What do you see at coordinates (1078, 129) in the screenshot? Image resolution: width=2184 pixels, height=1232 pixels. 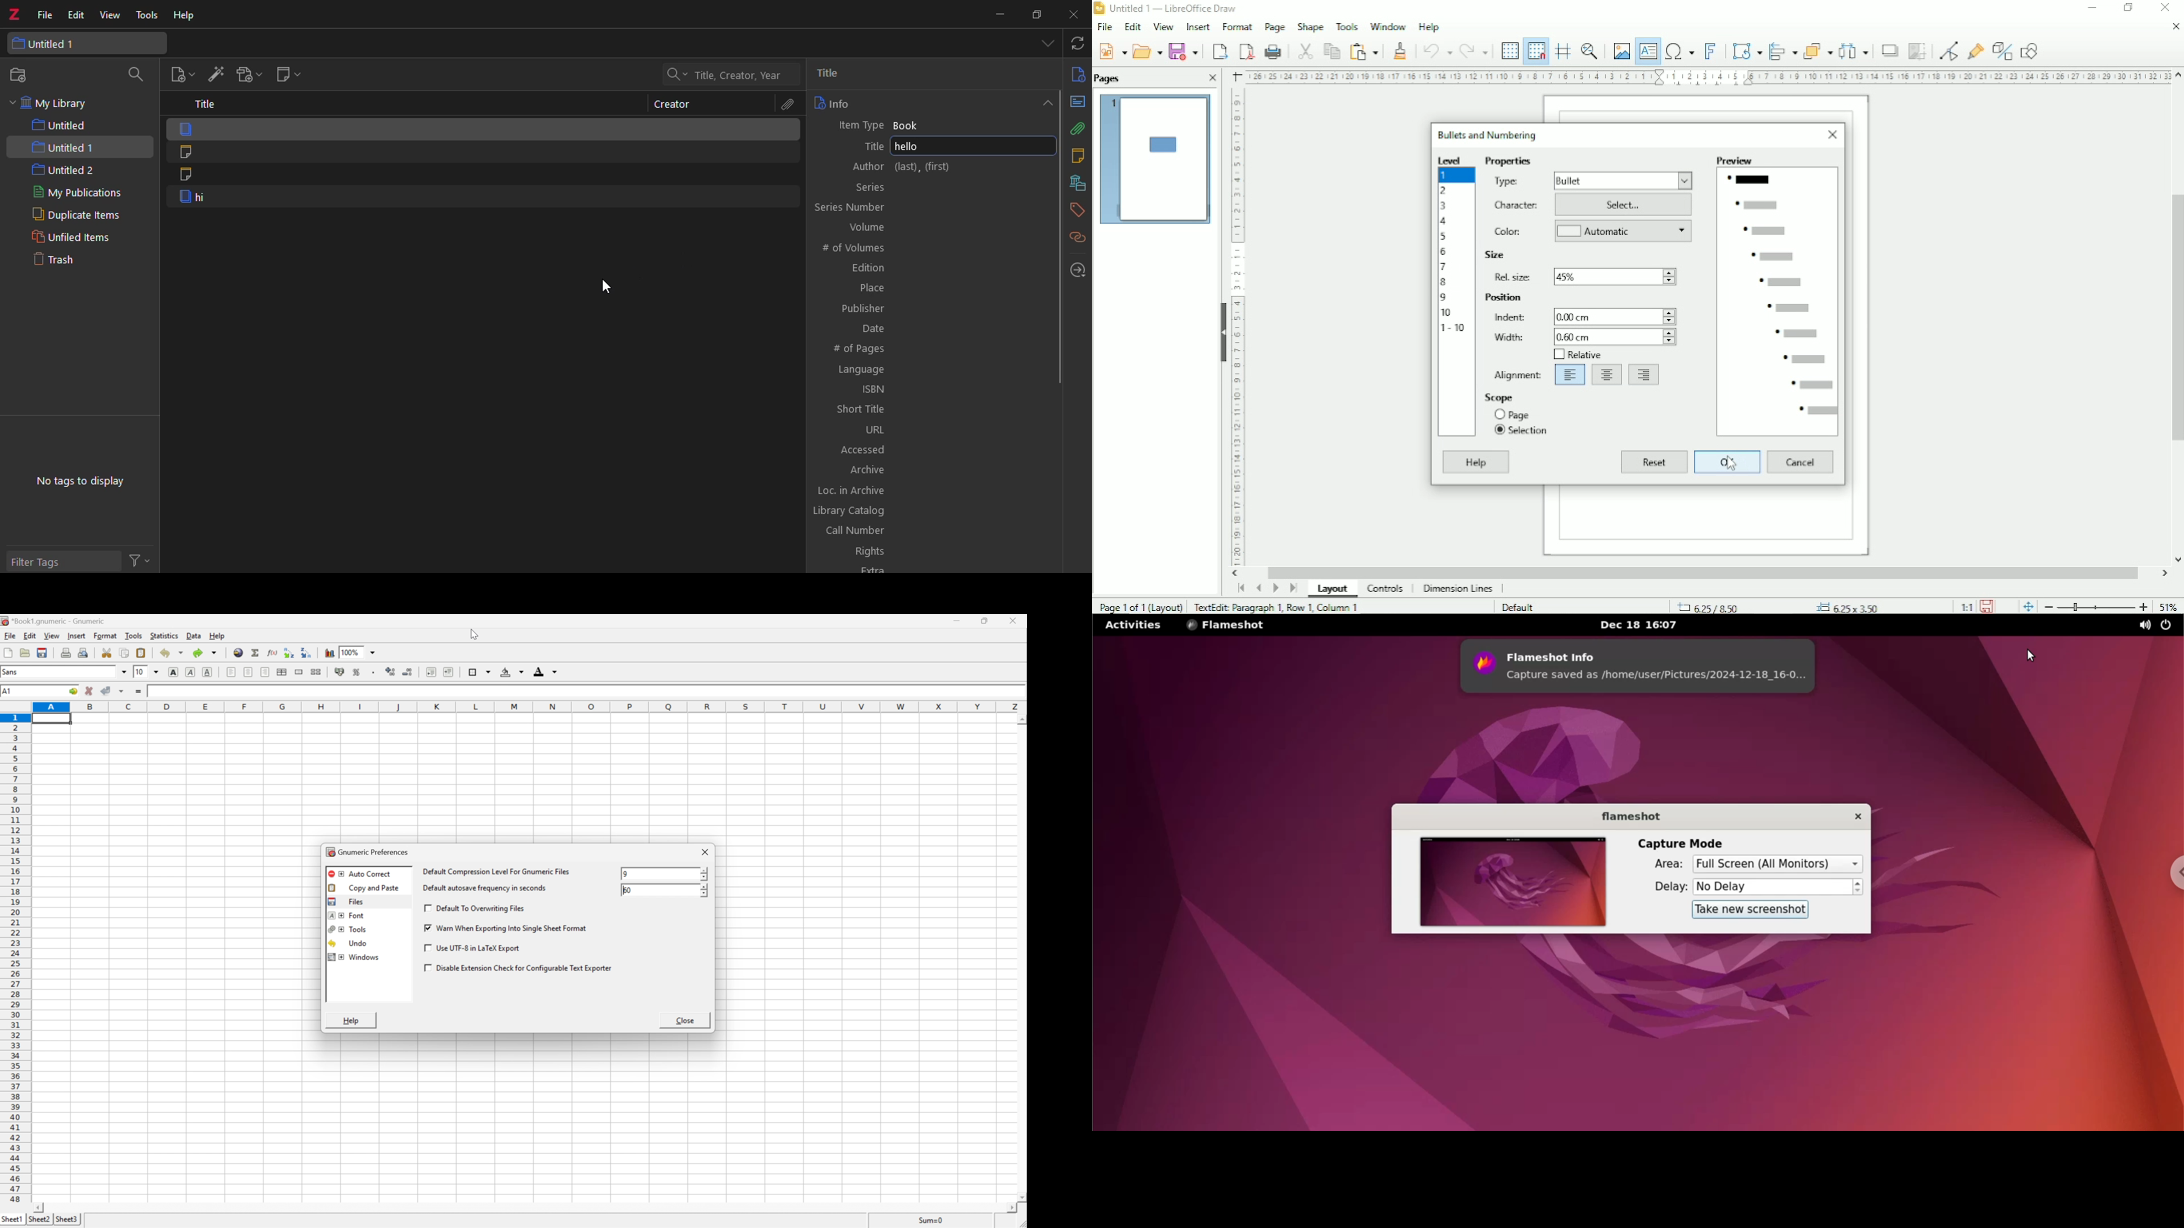 I see `attach` at bounding box center [1078, 129].